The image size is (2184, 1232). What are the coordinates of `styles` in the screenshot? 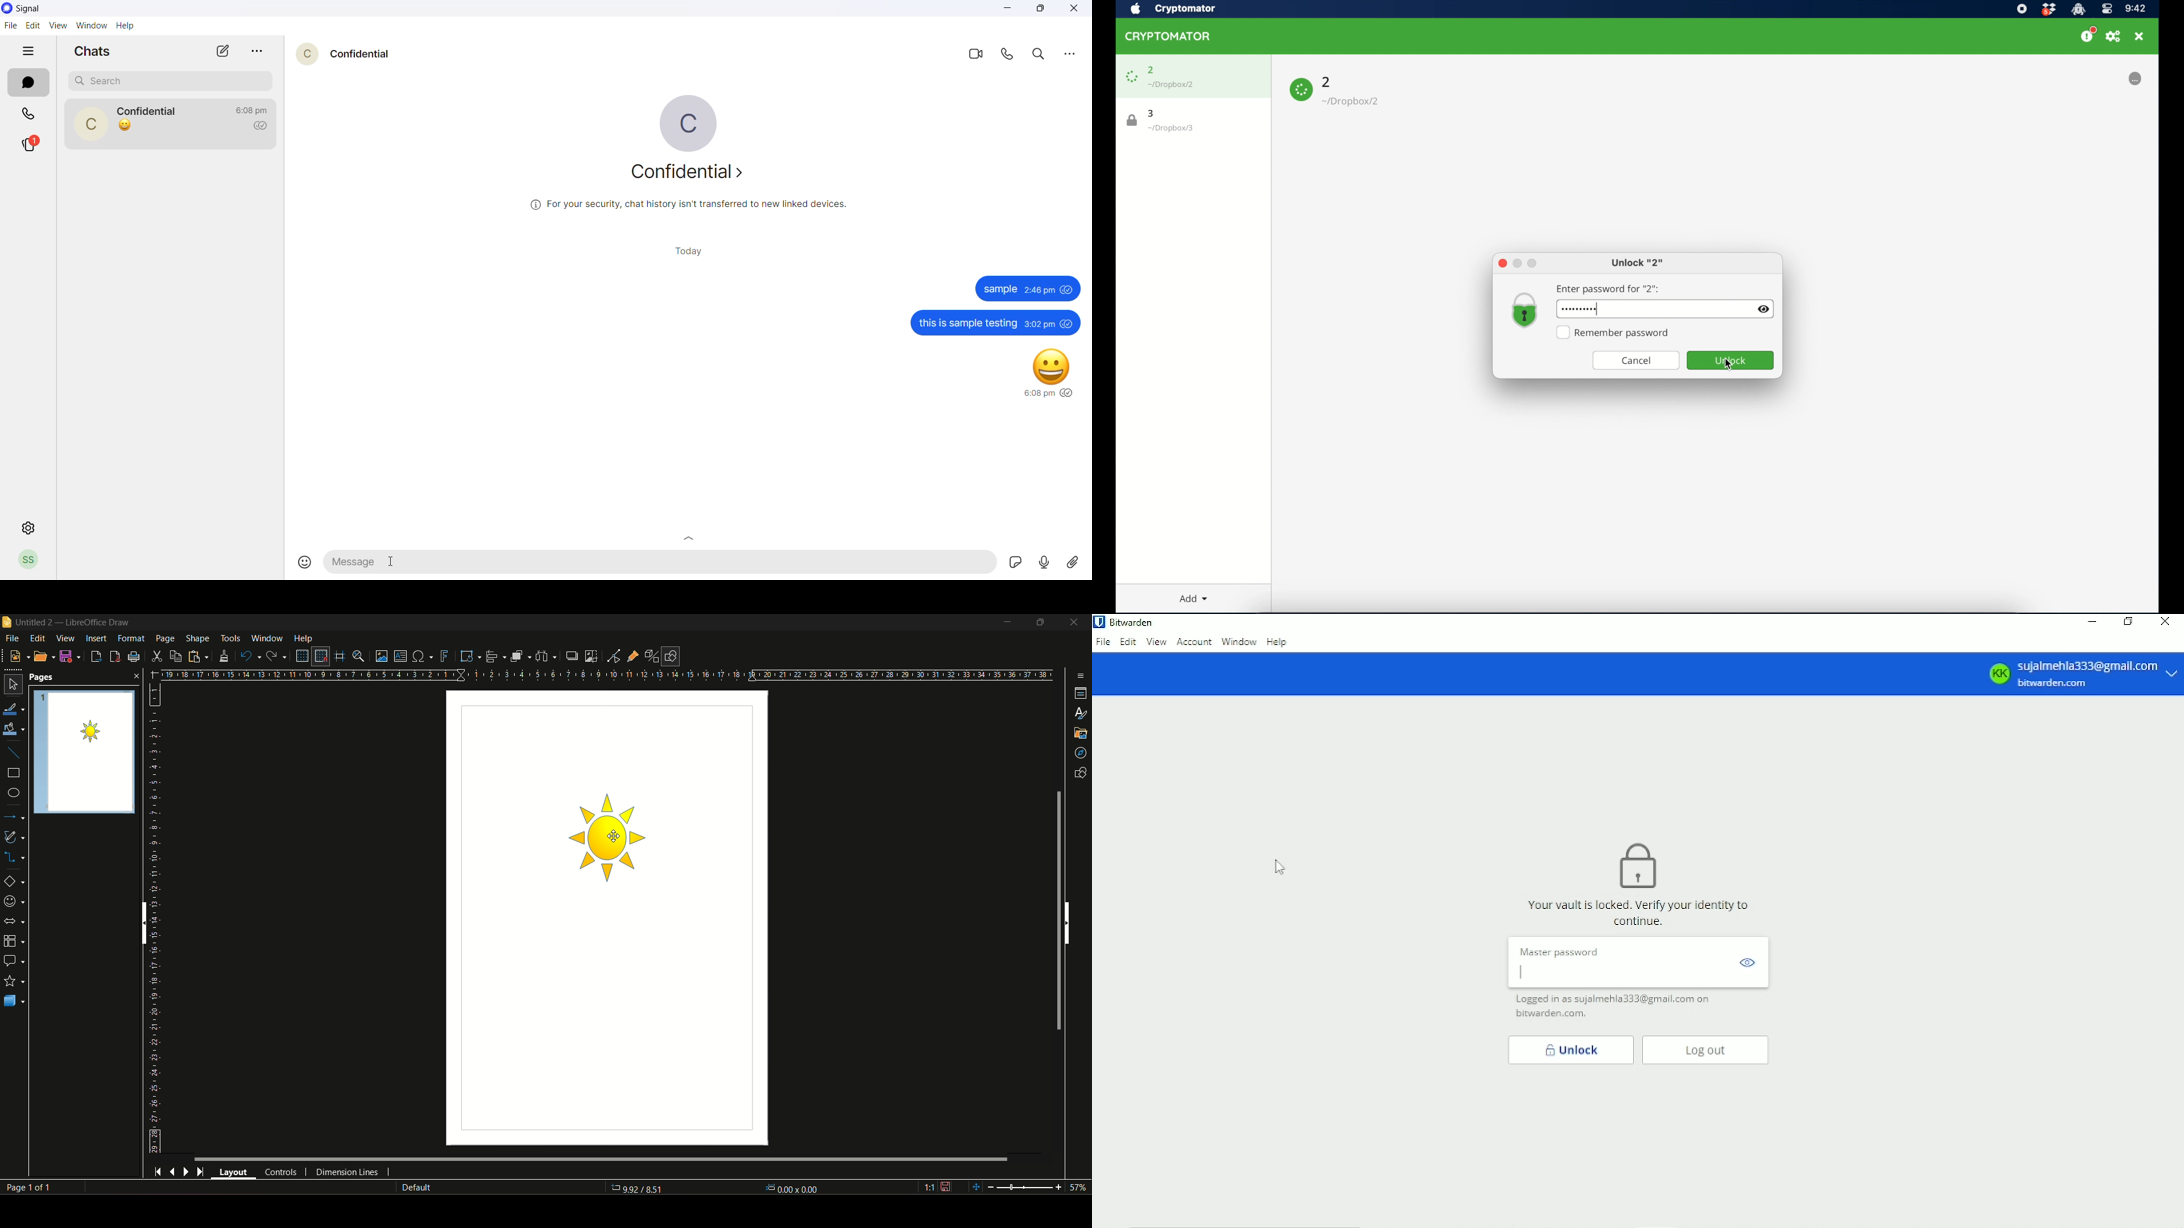 It's located at (1079, 714).